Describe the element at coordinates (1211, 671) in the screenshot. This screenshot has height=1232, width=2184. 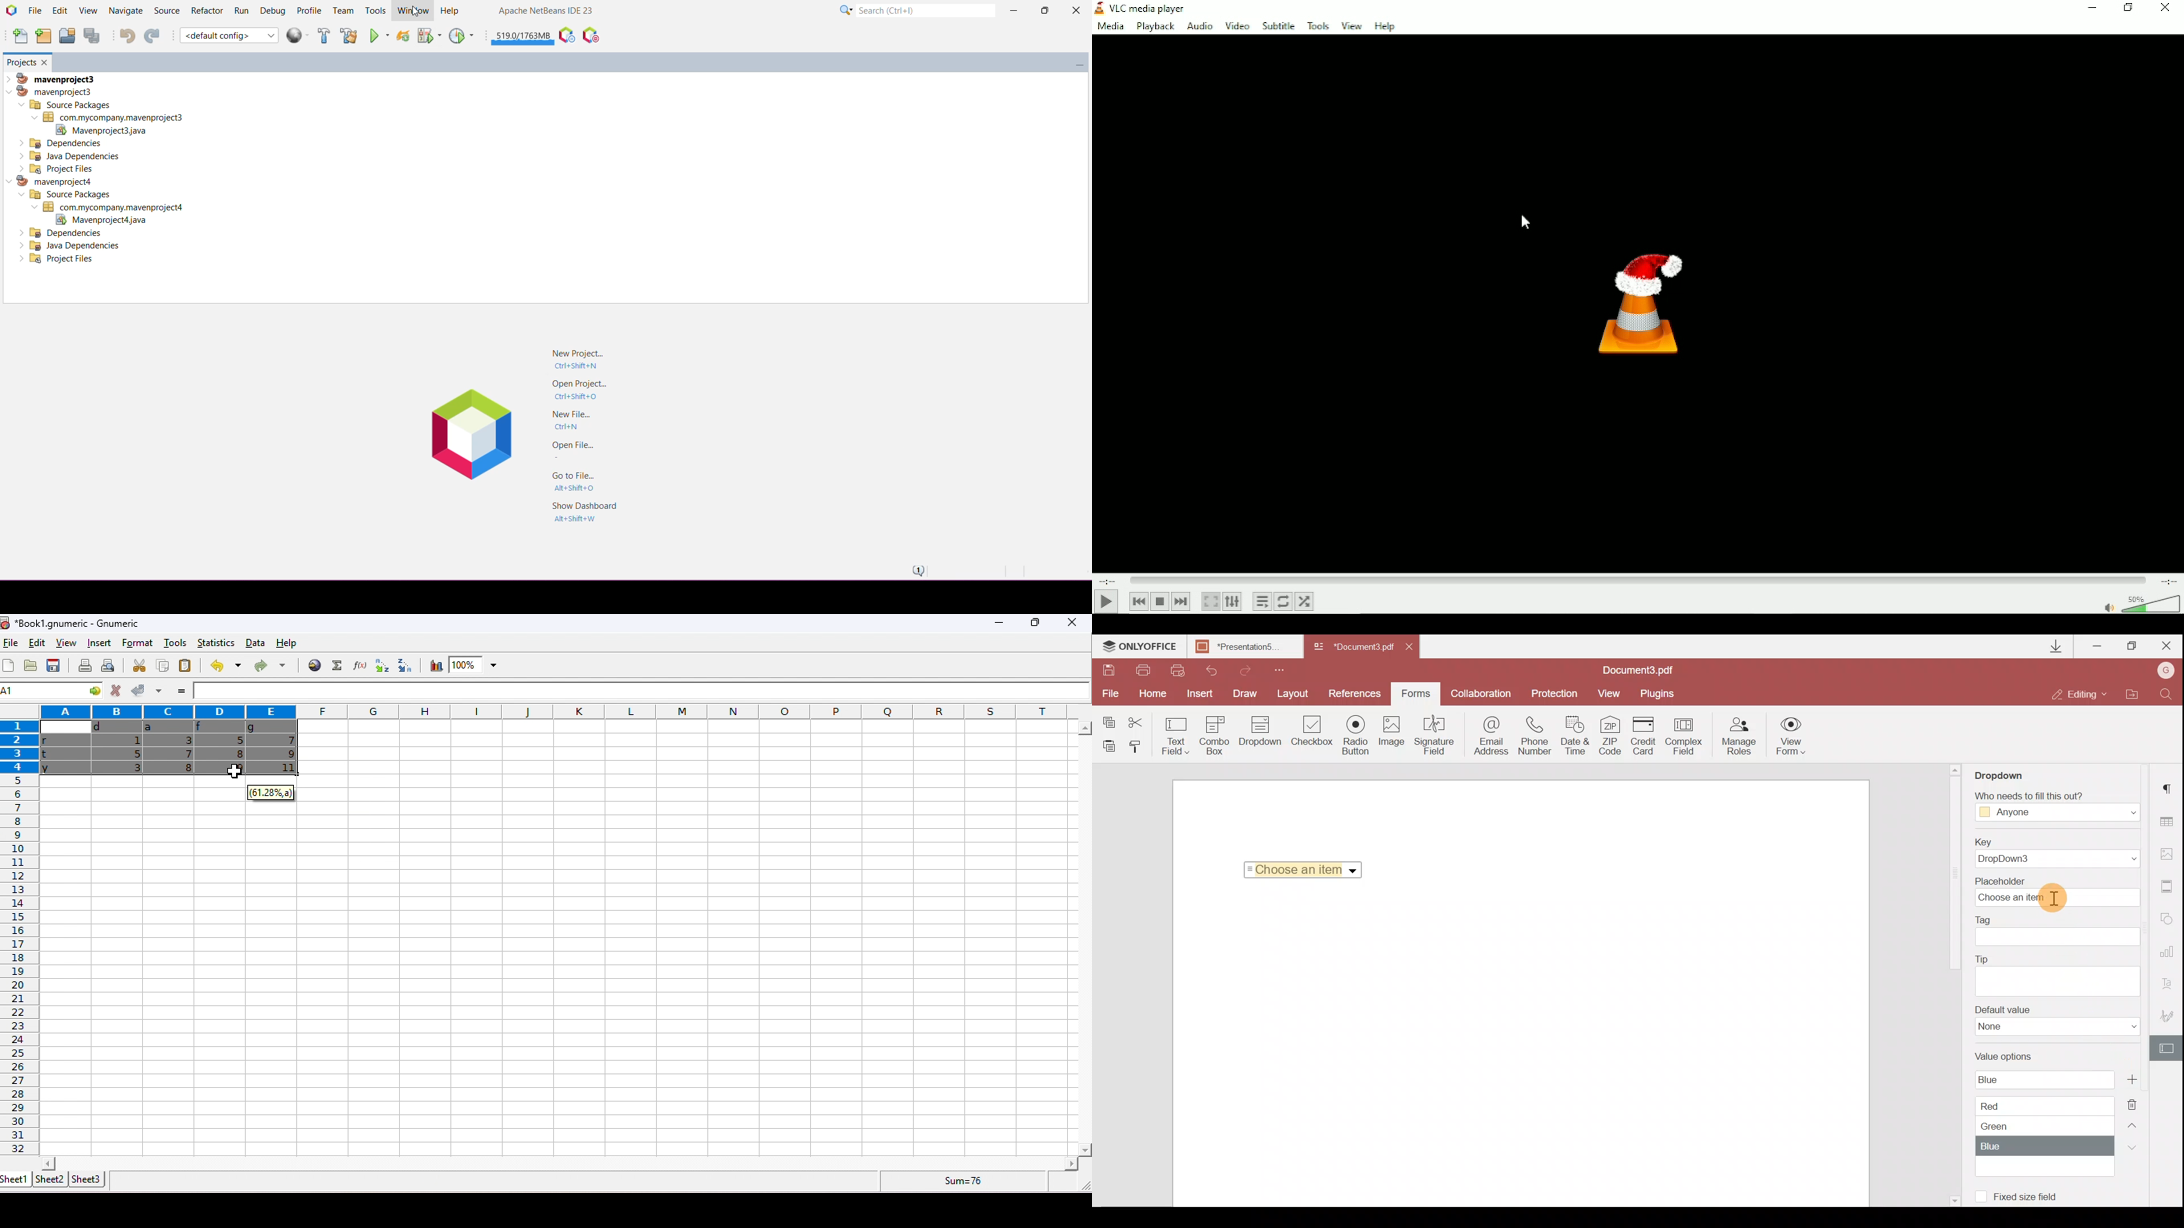
I see `Undo` at that location.